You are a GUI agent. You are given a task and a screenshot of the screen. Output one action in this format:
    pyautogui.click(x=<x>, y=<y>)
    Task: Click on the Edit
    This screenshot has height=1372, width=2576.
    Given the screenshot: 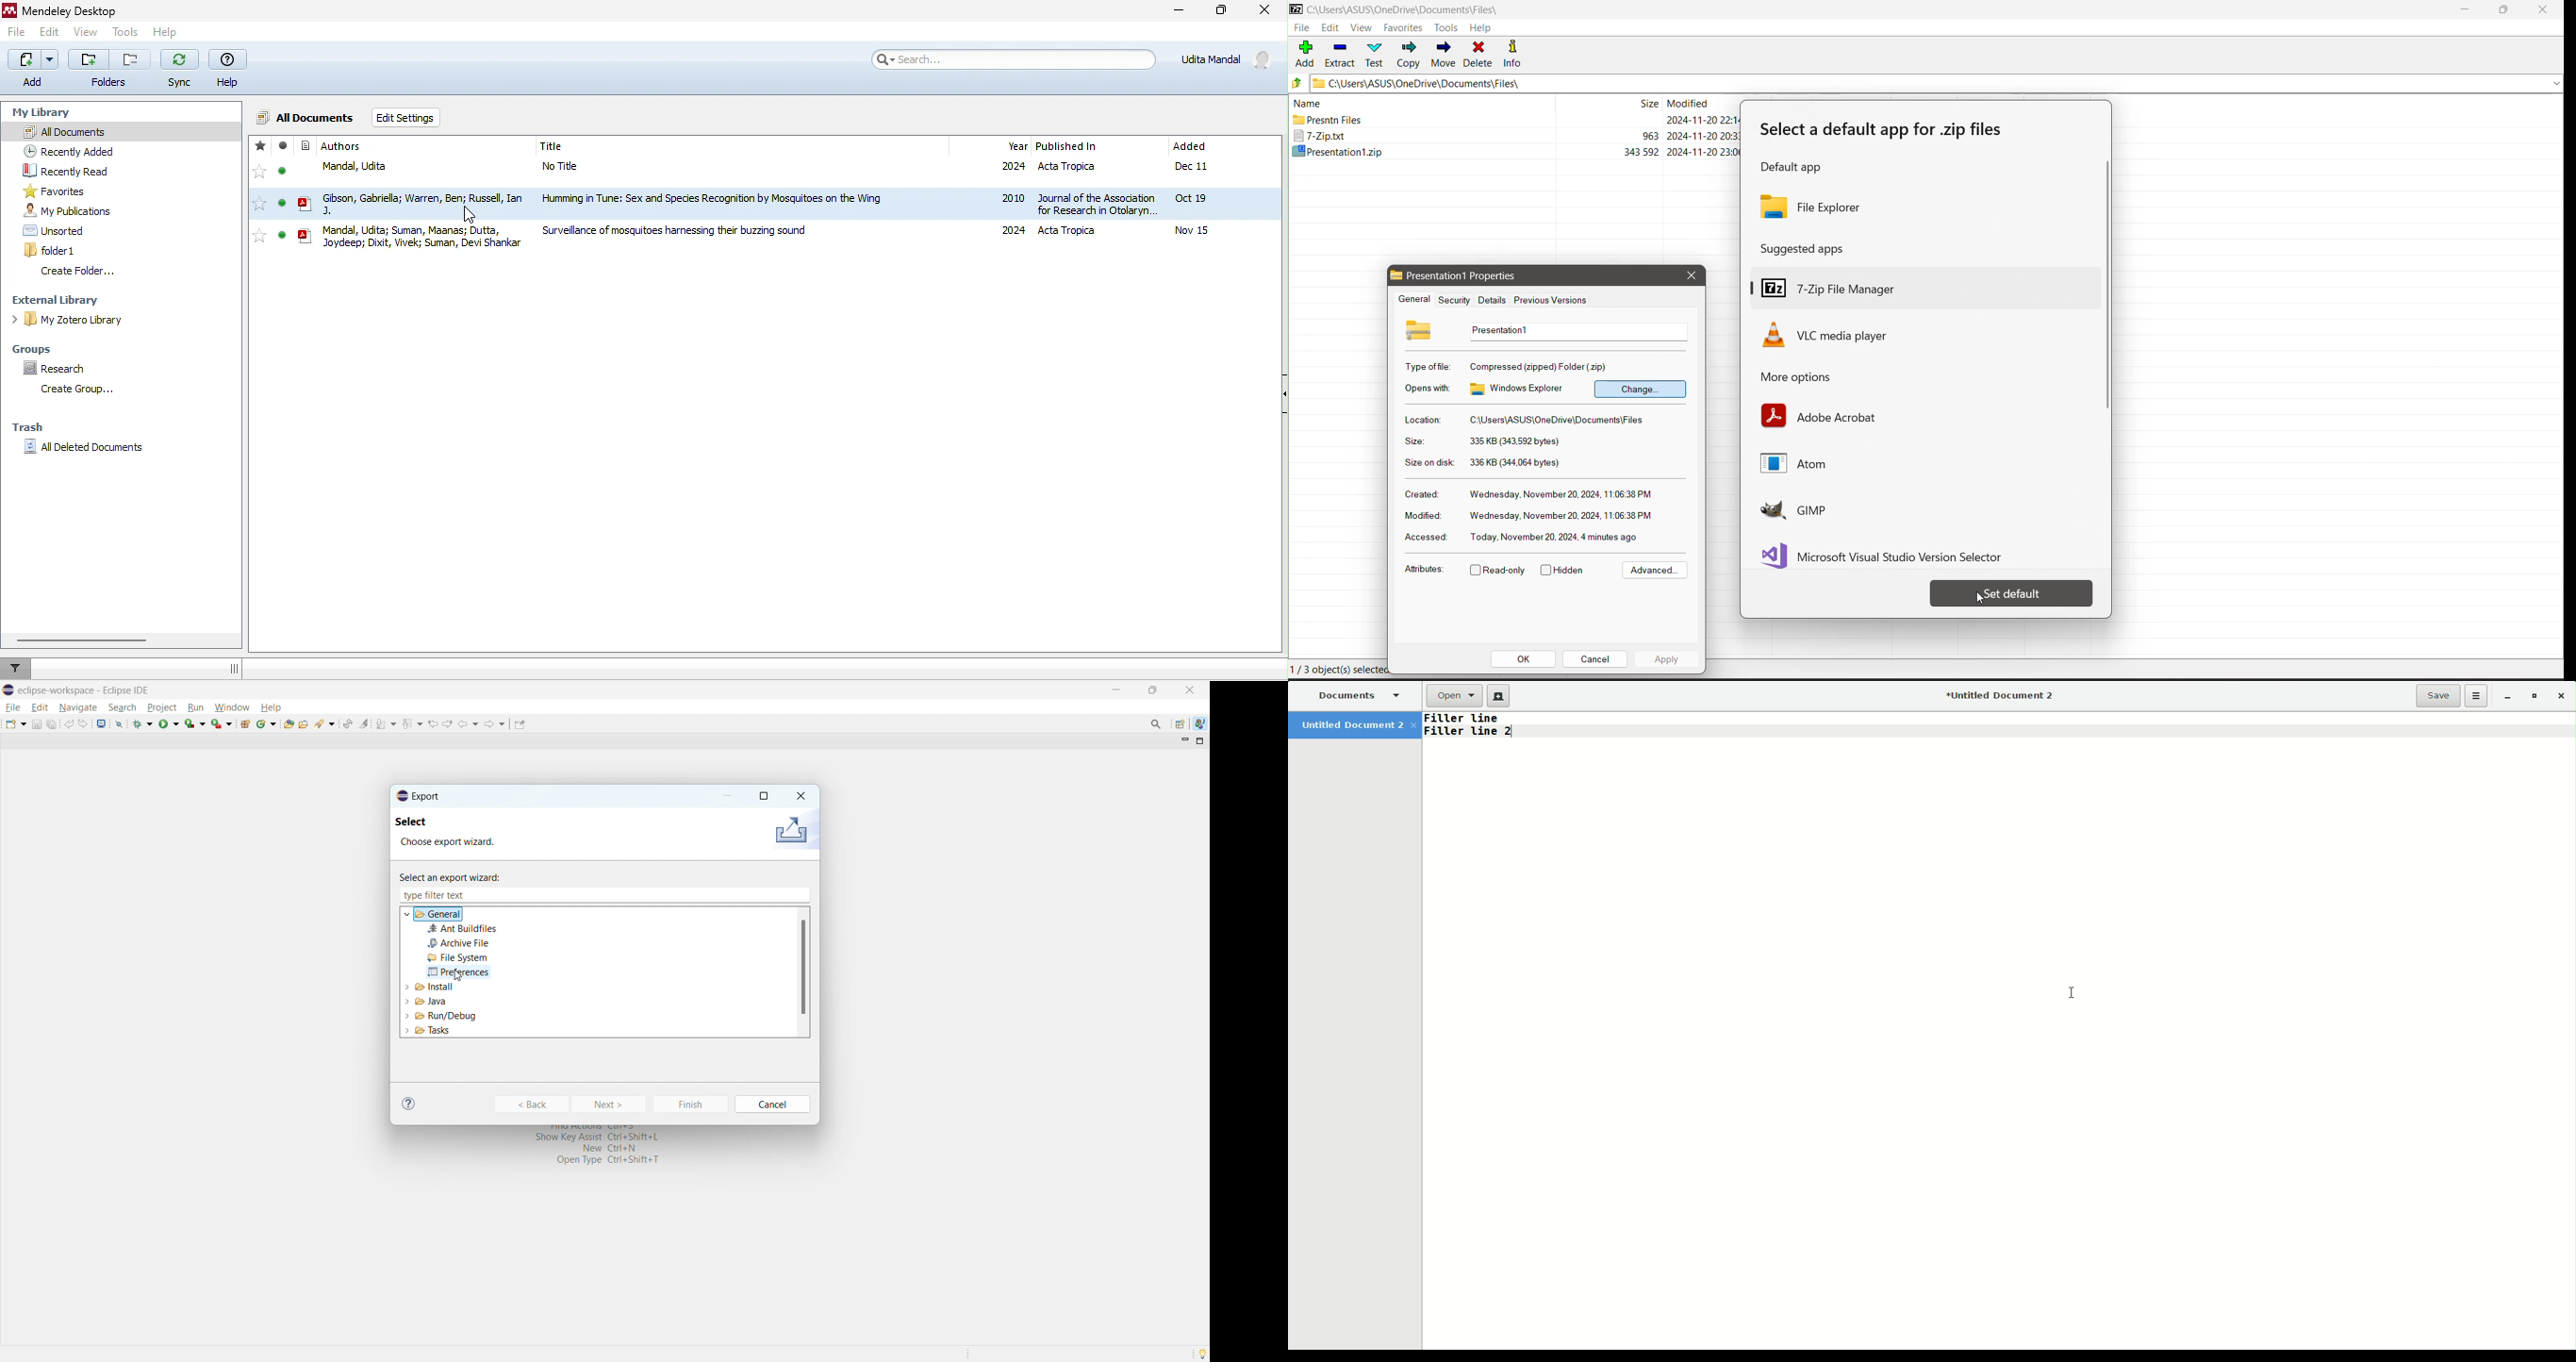 What is the action you would take?
    pyautogui.click(x=1332, y=29)
    